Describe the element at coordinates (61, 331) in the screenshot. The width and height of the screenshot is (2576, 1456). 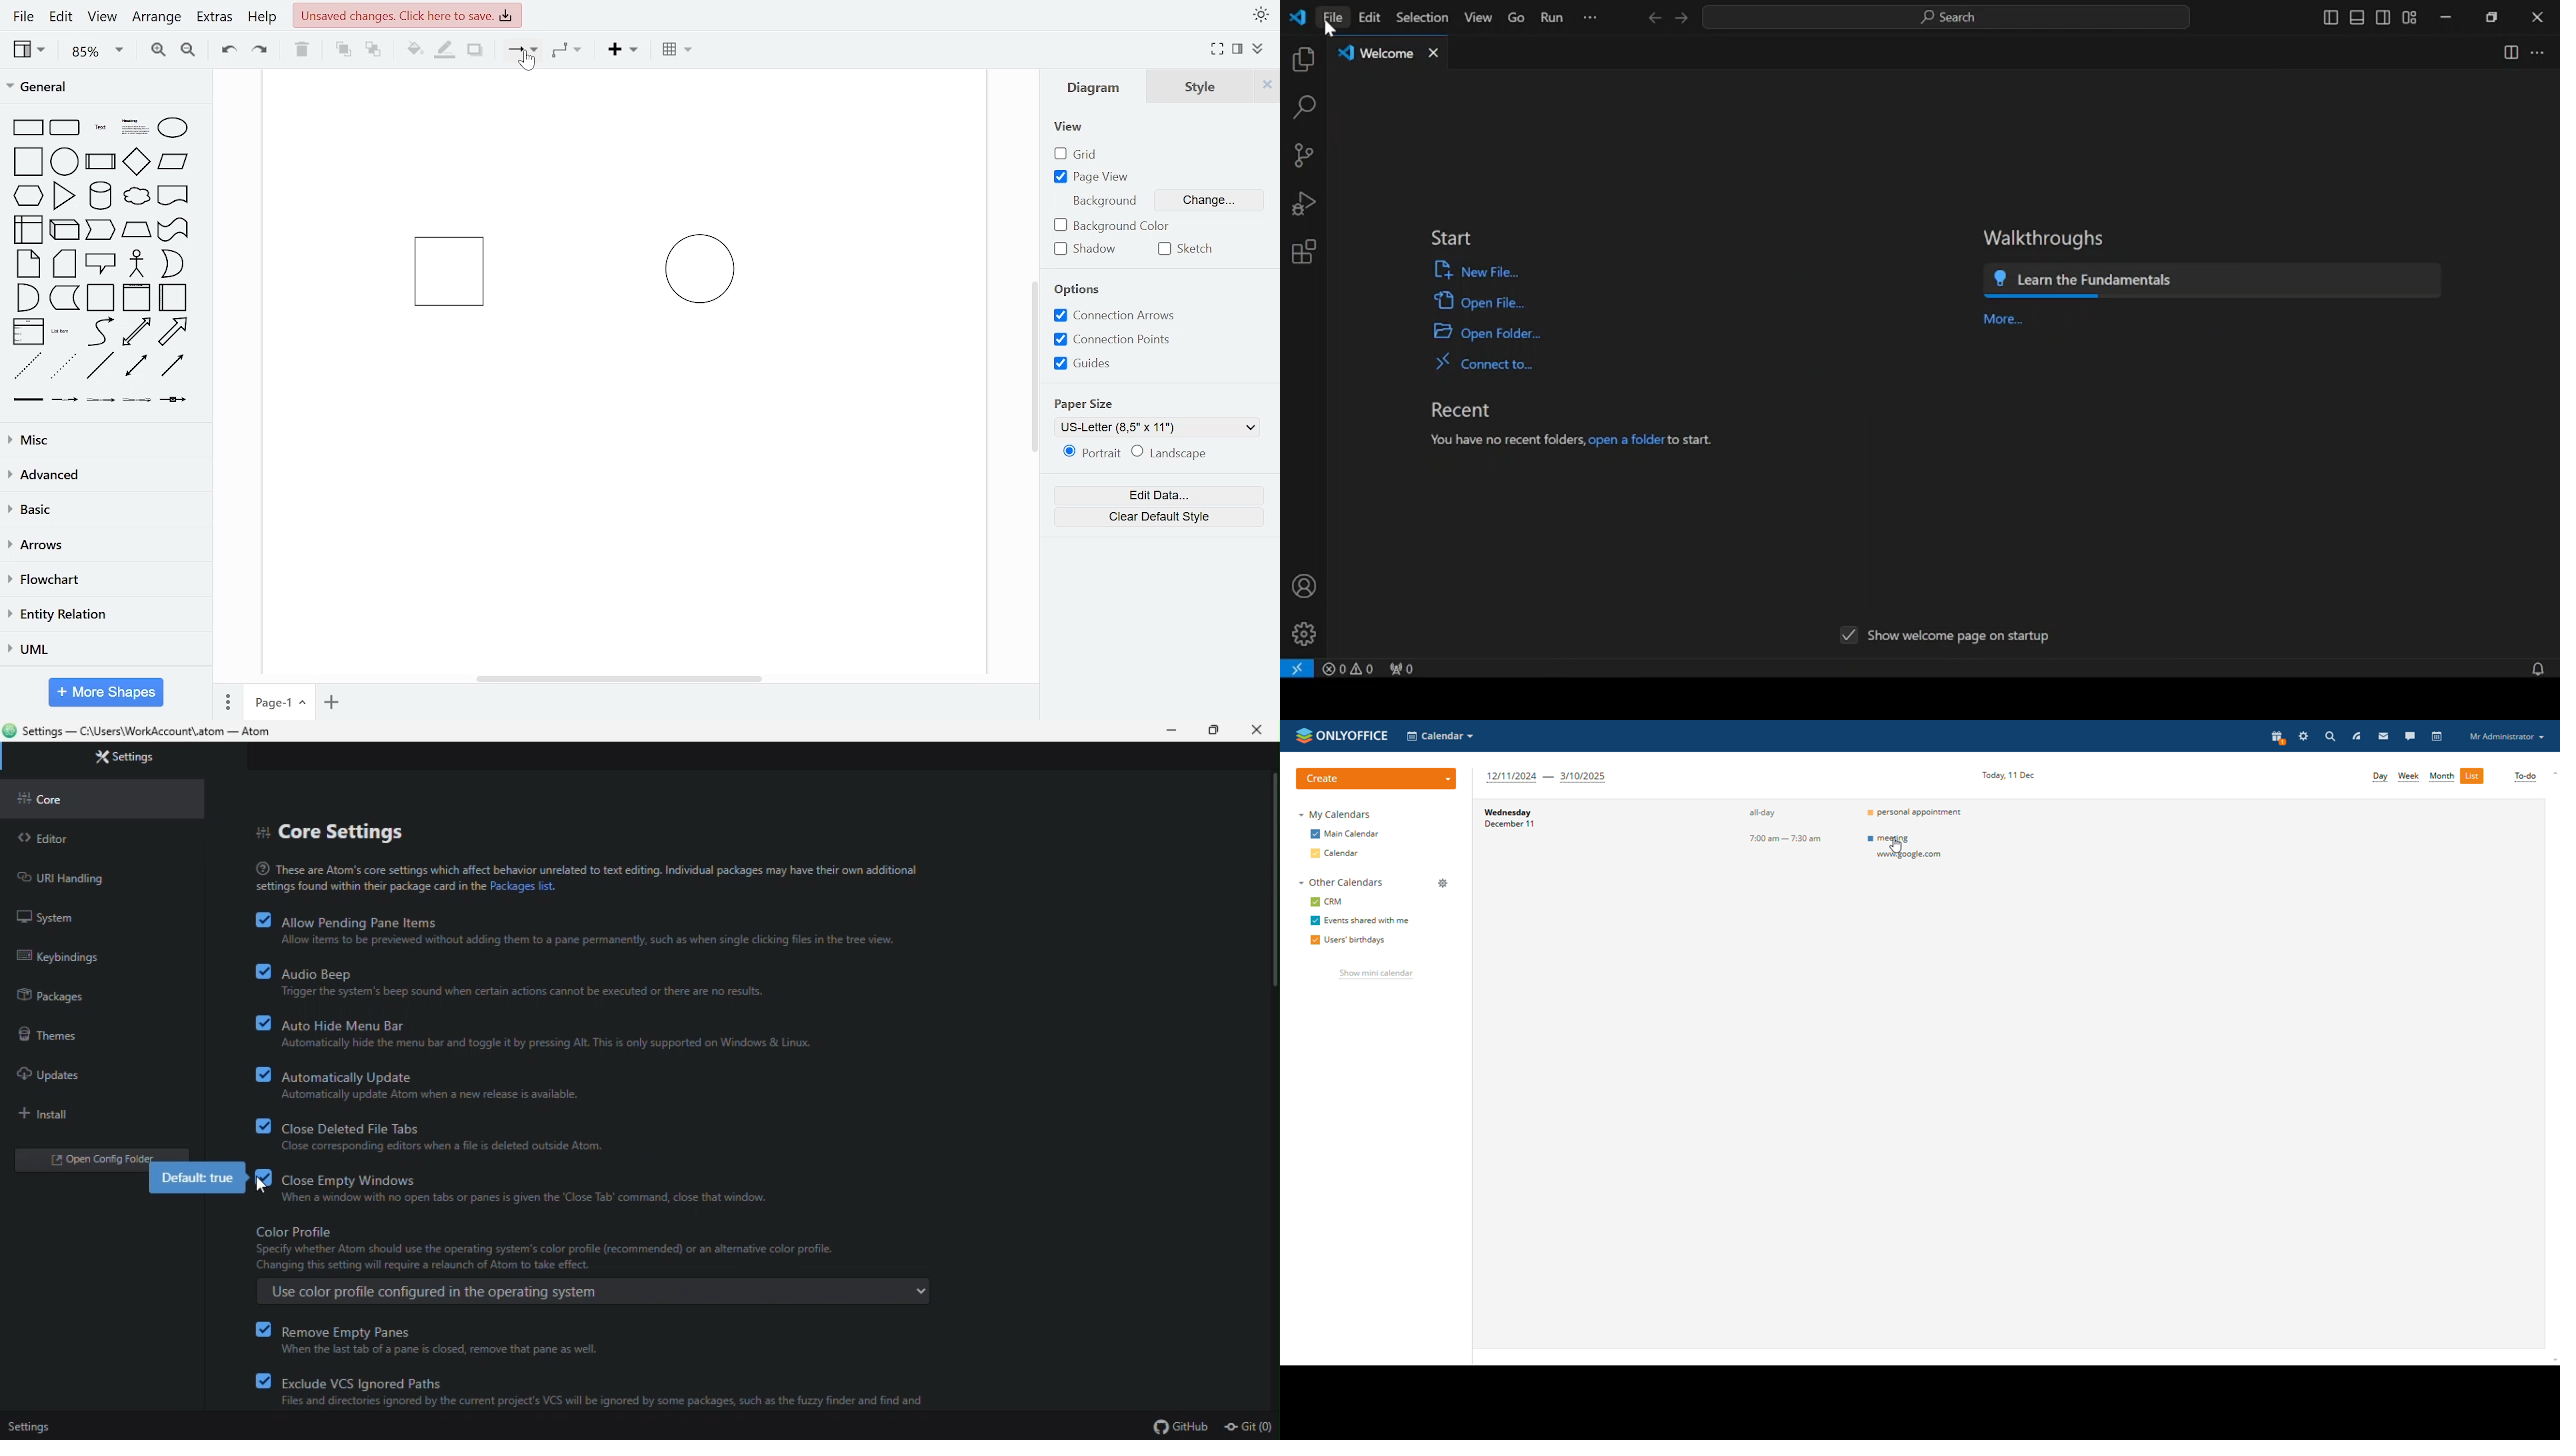
I see `list item` at that location.